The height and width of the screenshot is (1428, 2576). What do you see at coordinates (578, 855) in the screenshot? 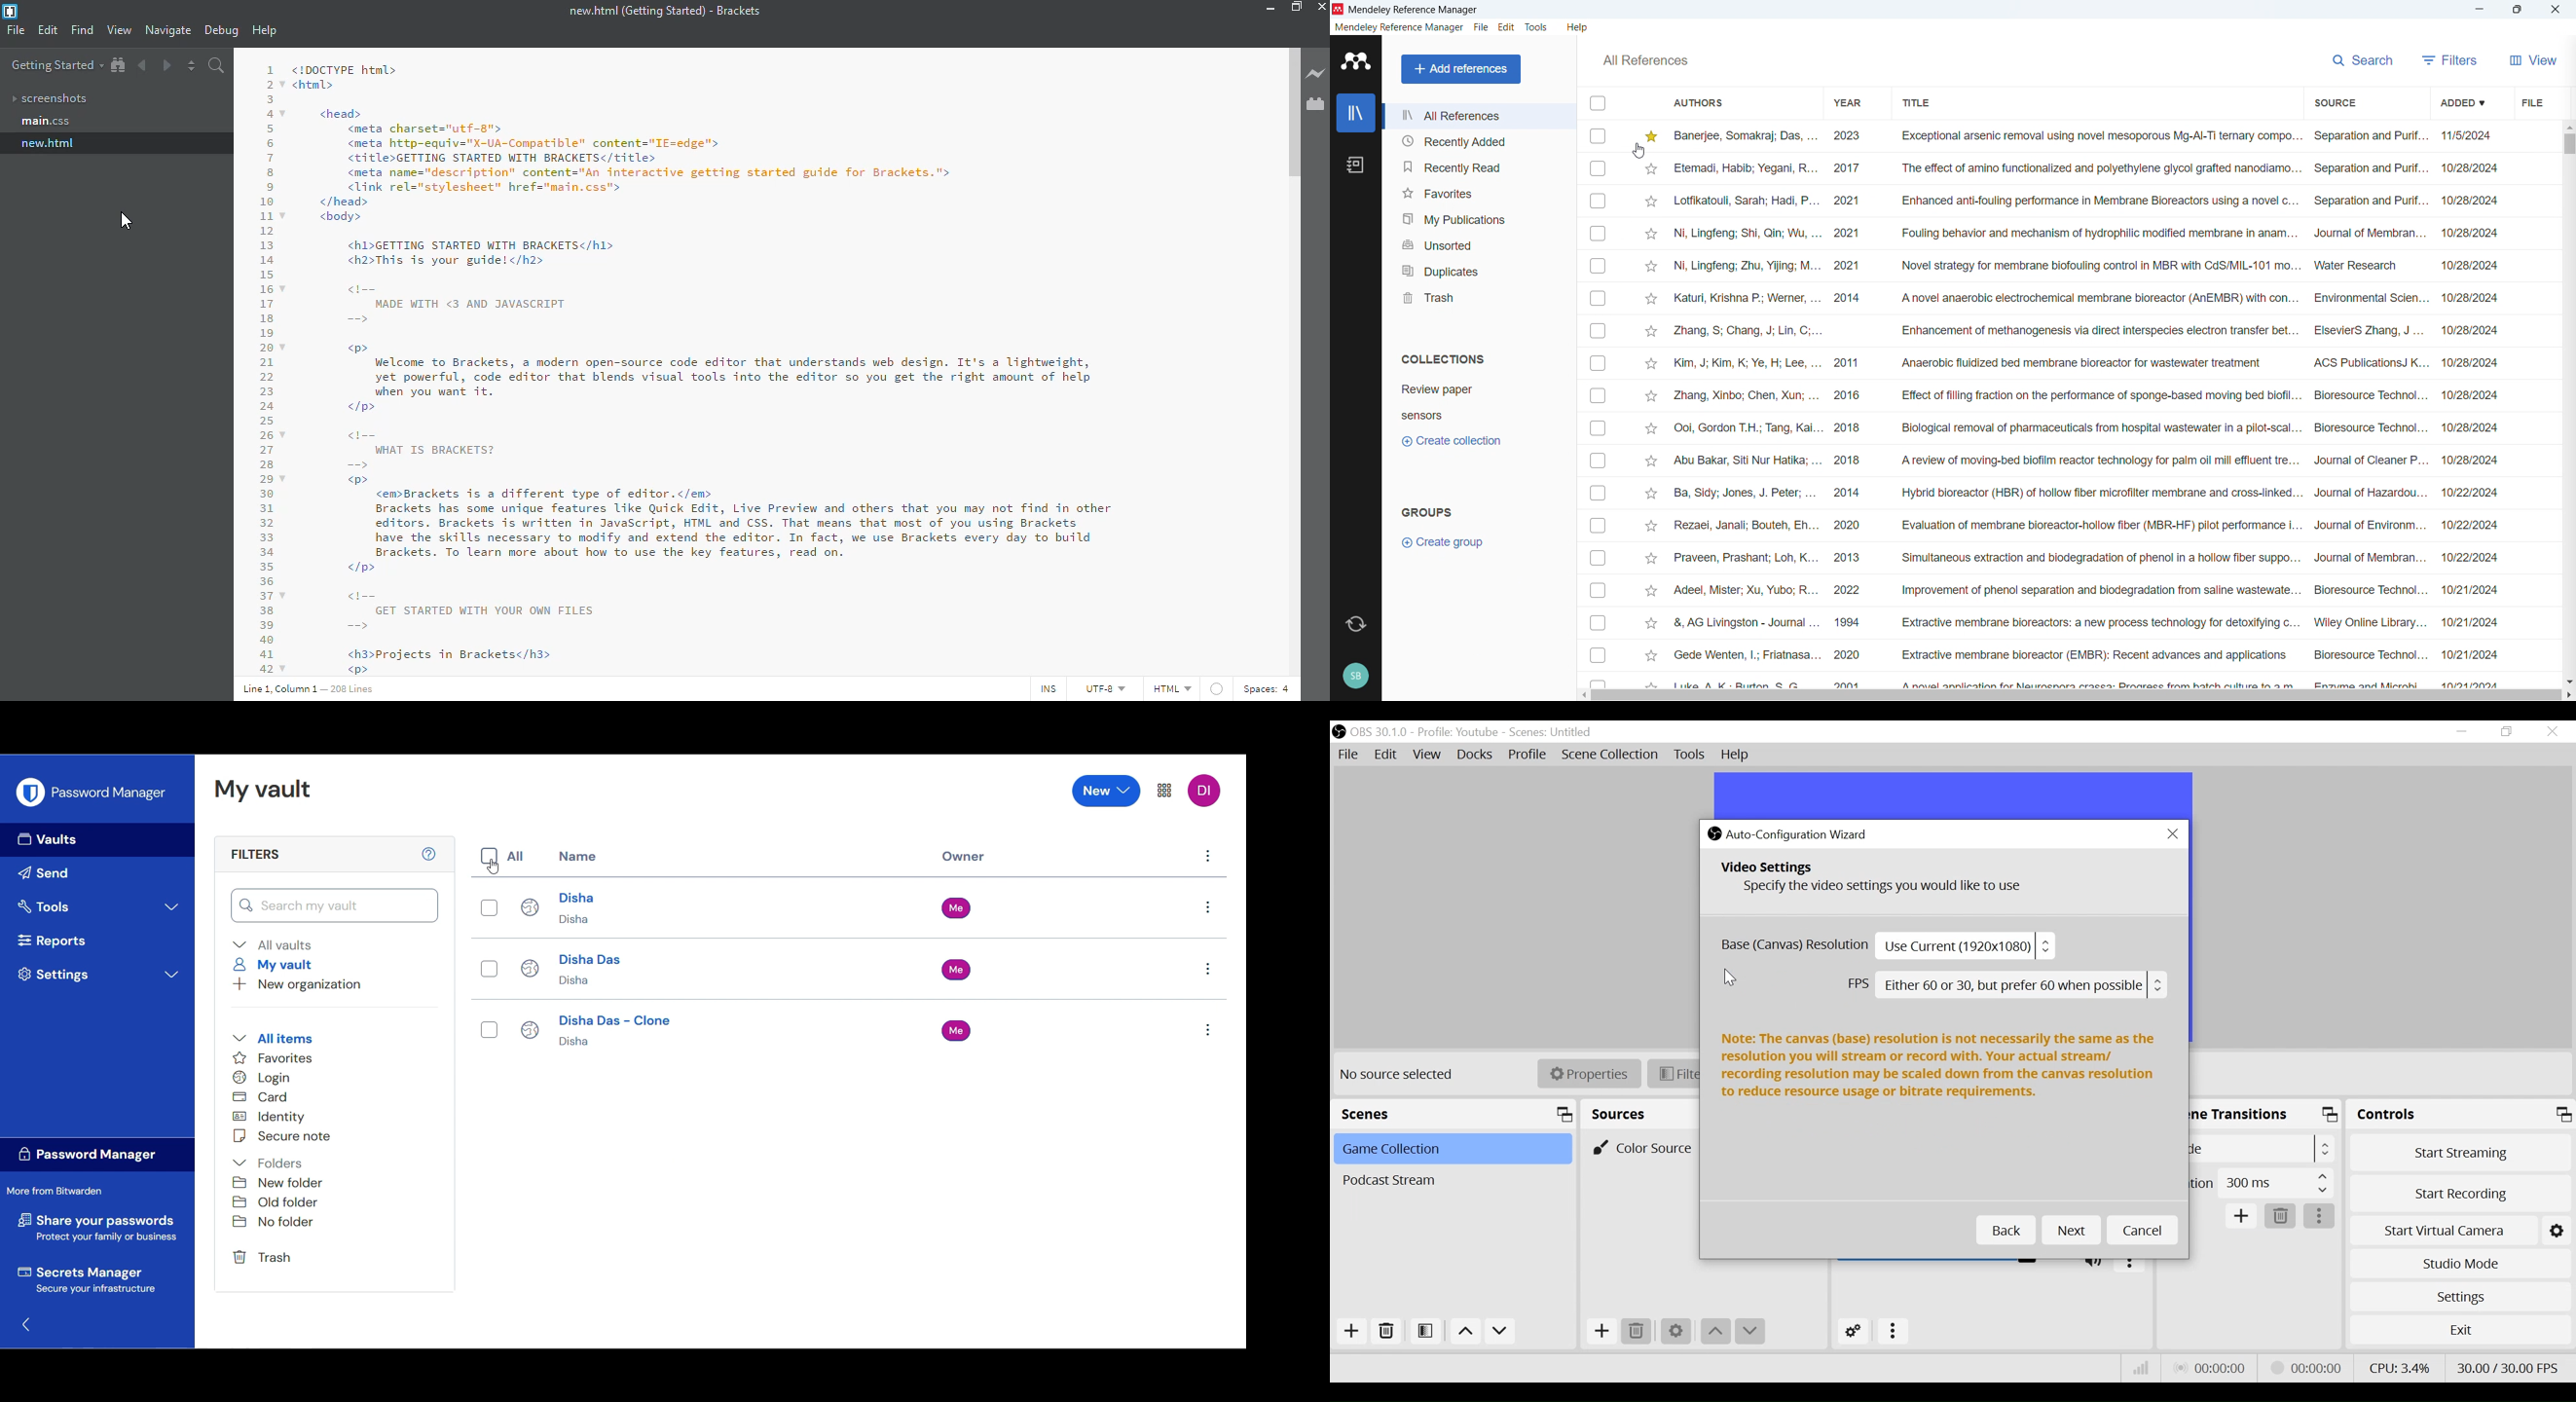
I see `Name column` at bounding box center [578, 855].